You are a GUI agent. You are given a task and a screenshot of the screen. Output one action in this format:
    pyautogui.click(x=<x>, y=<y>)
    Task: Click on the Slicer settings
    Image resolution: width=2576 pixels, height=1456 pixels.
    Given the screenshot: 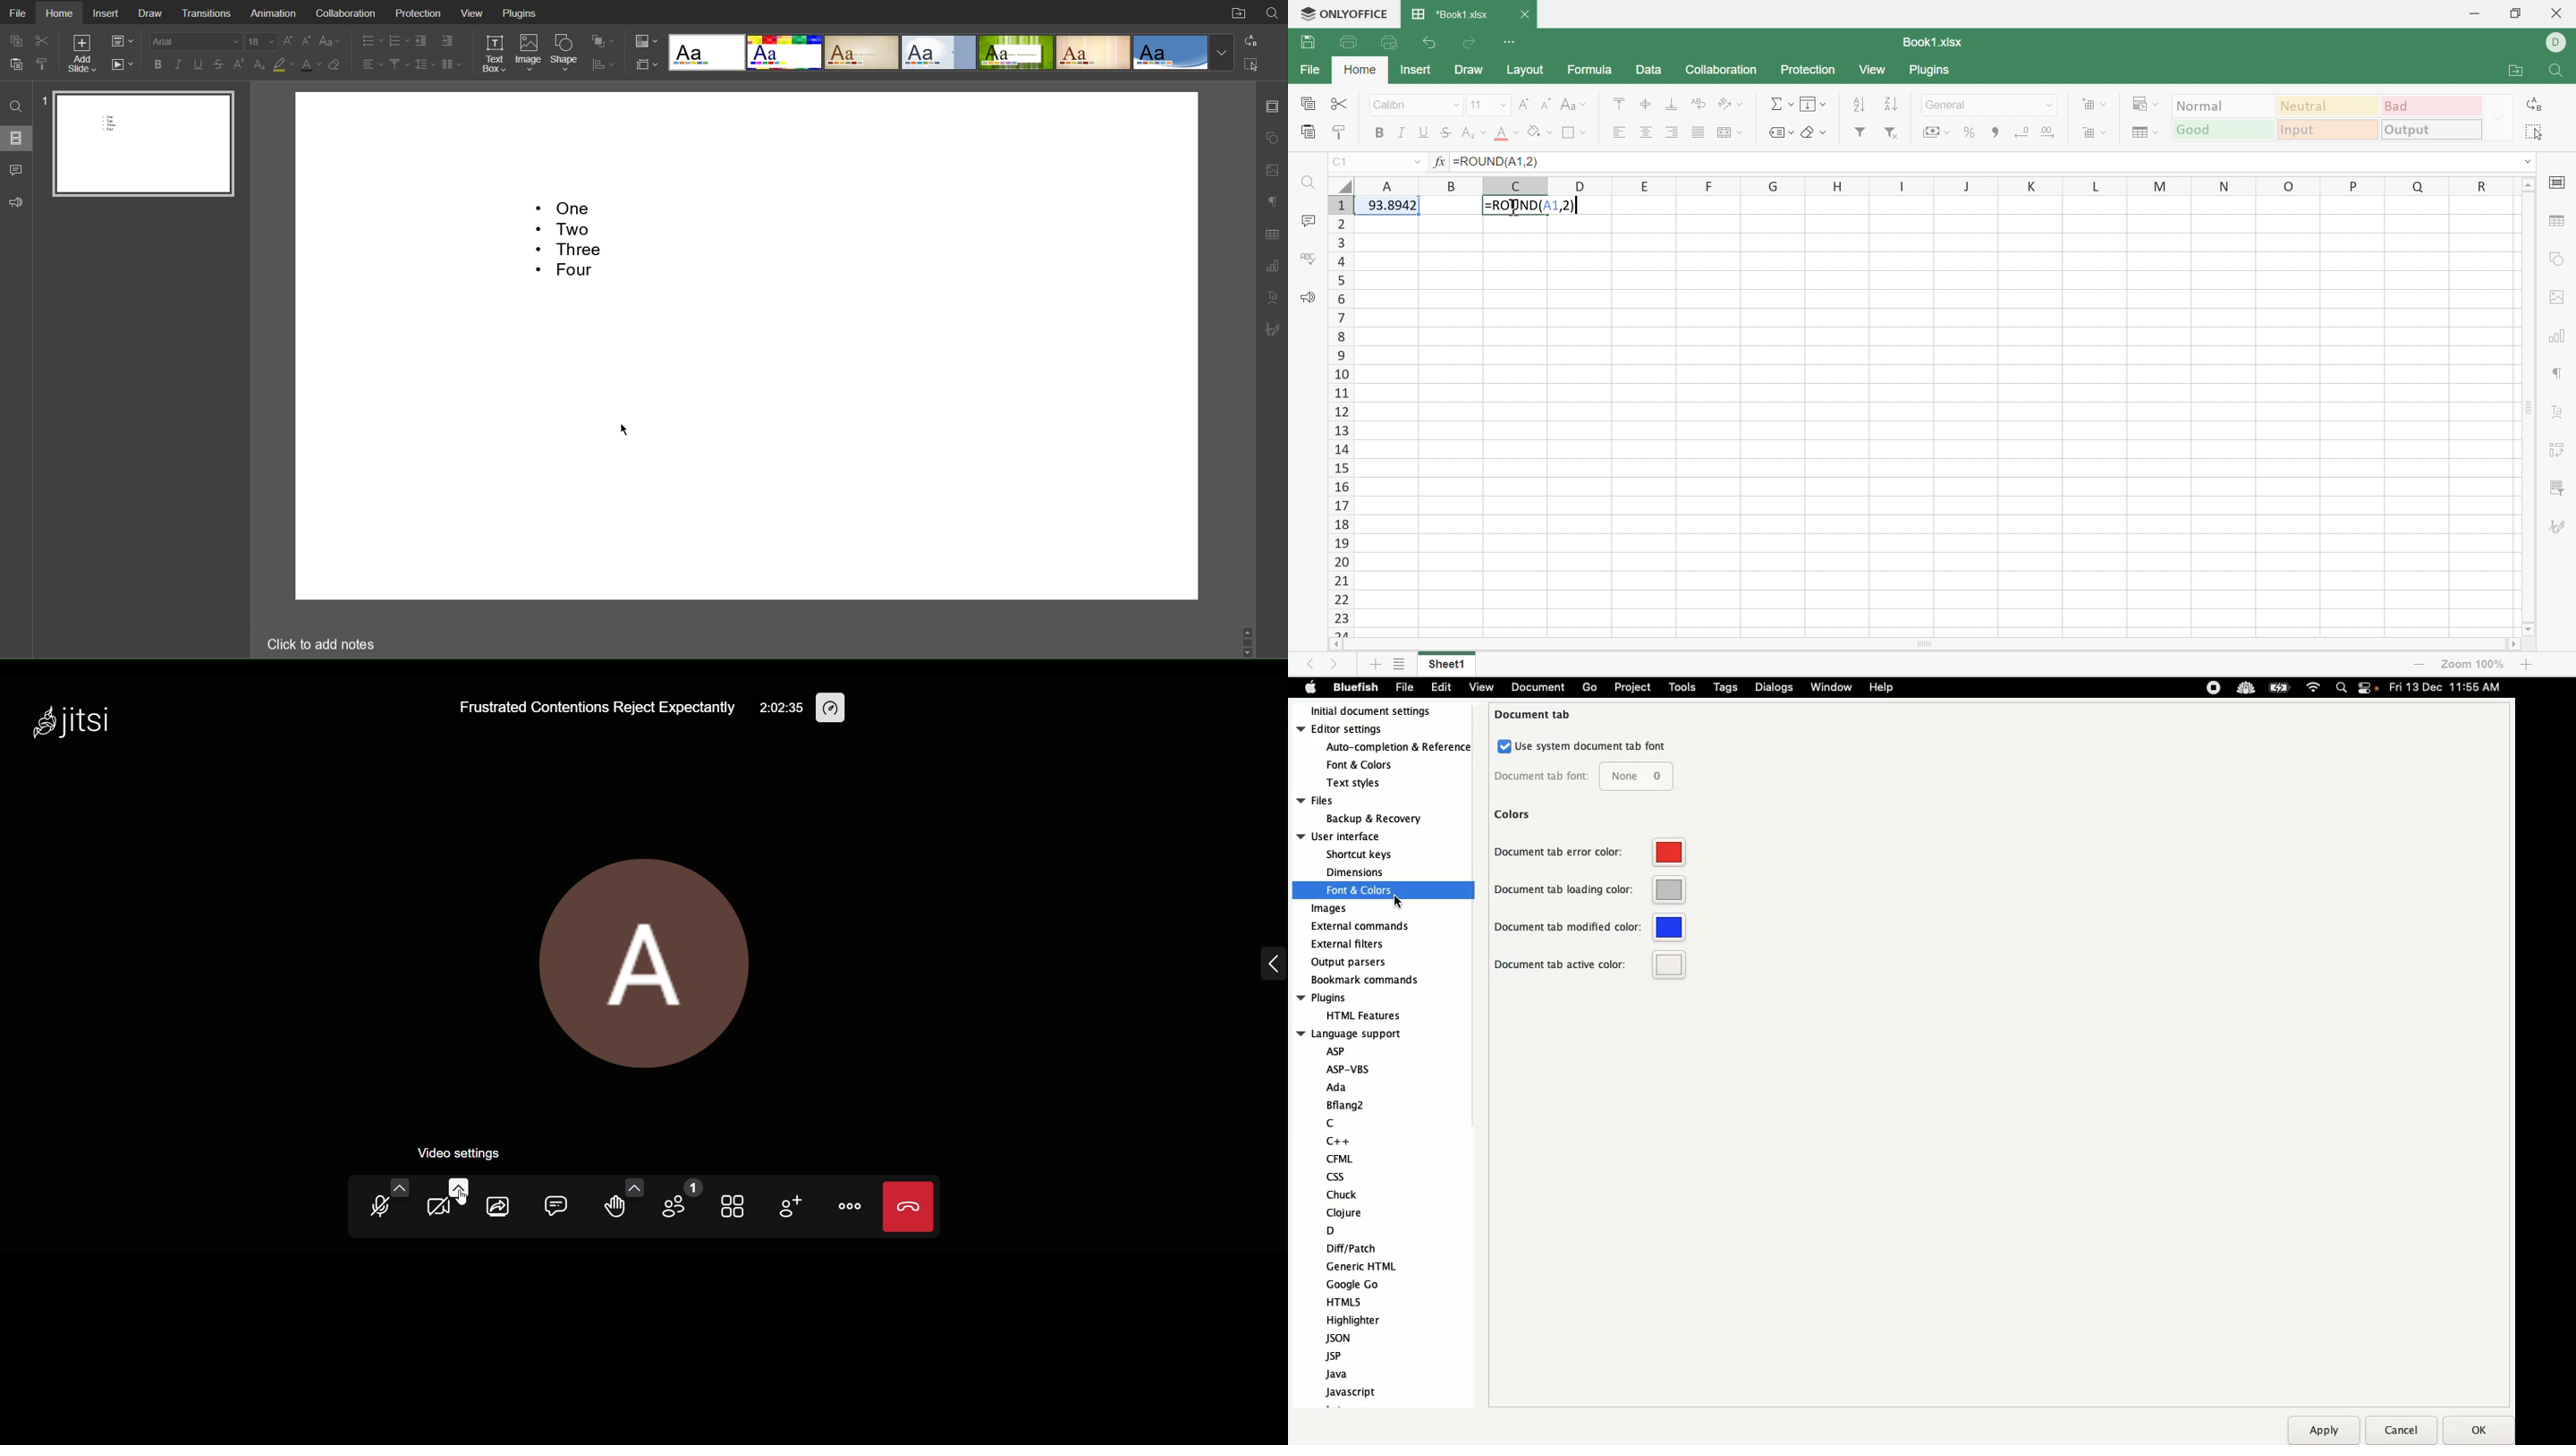 What is the action you would take?
    pyautogui.click(x=2556, y=487)
    